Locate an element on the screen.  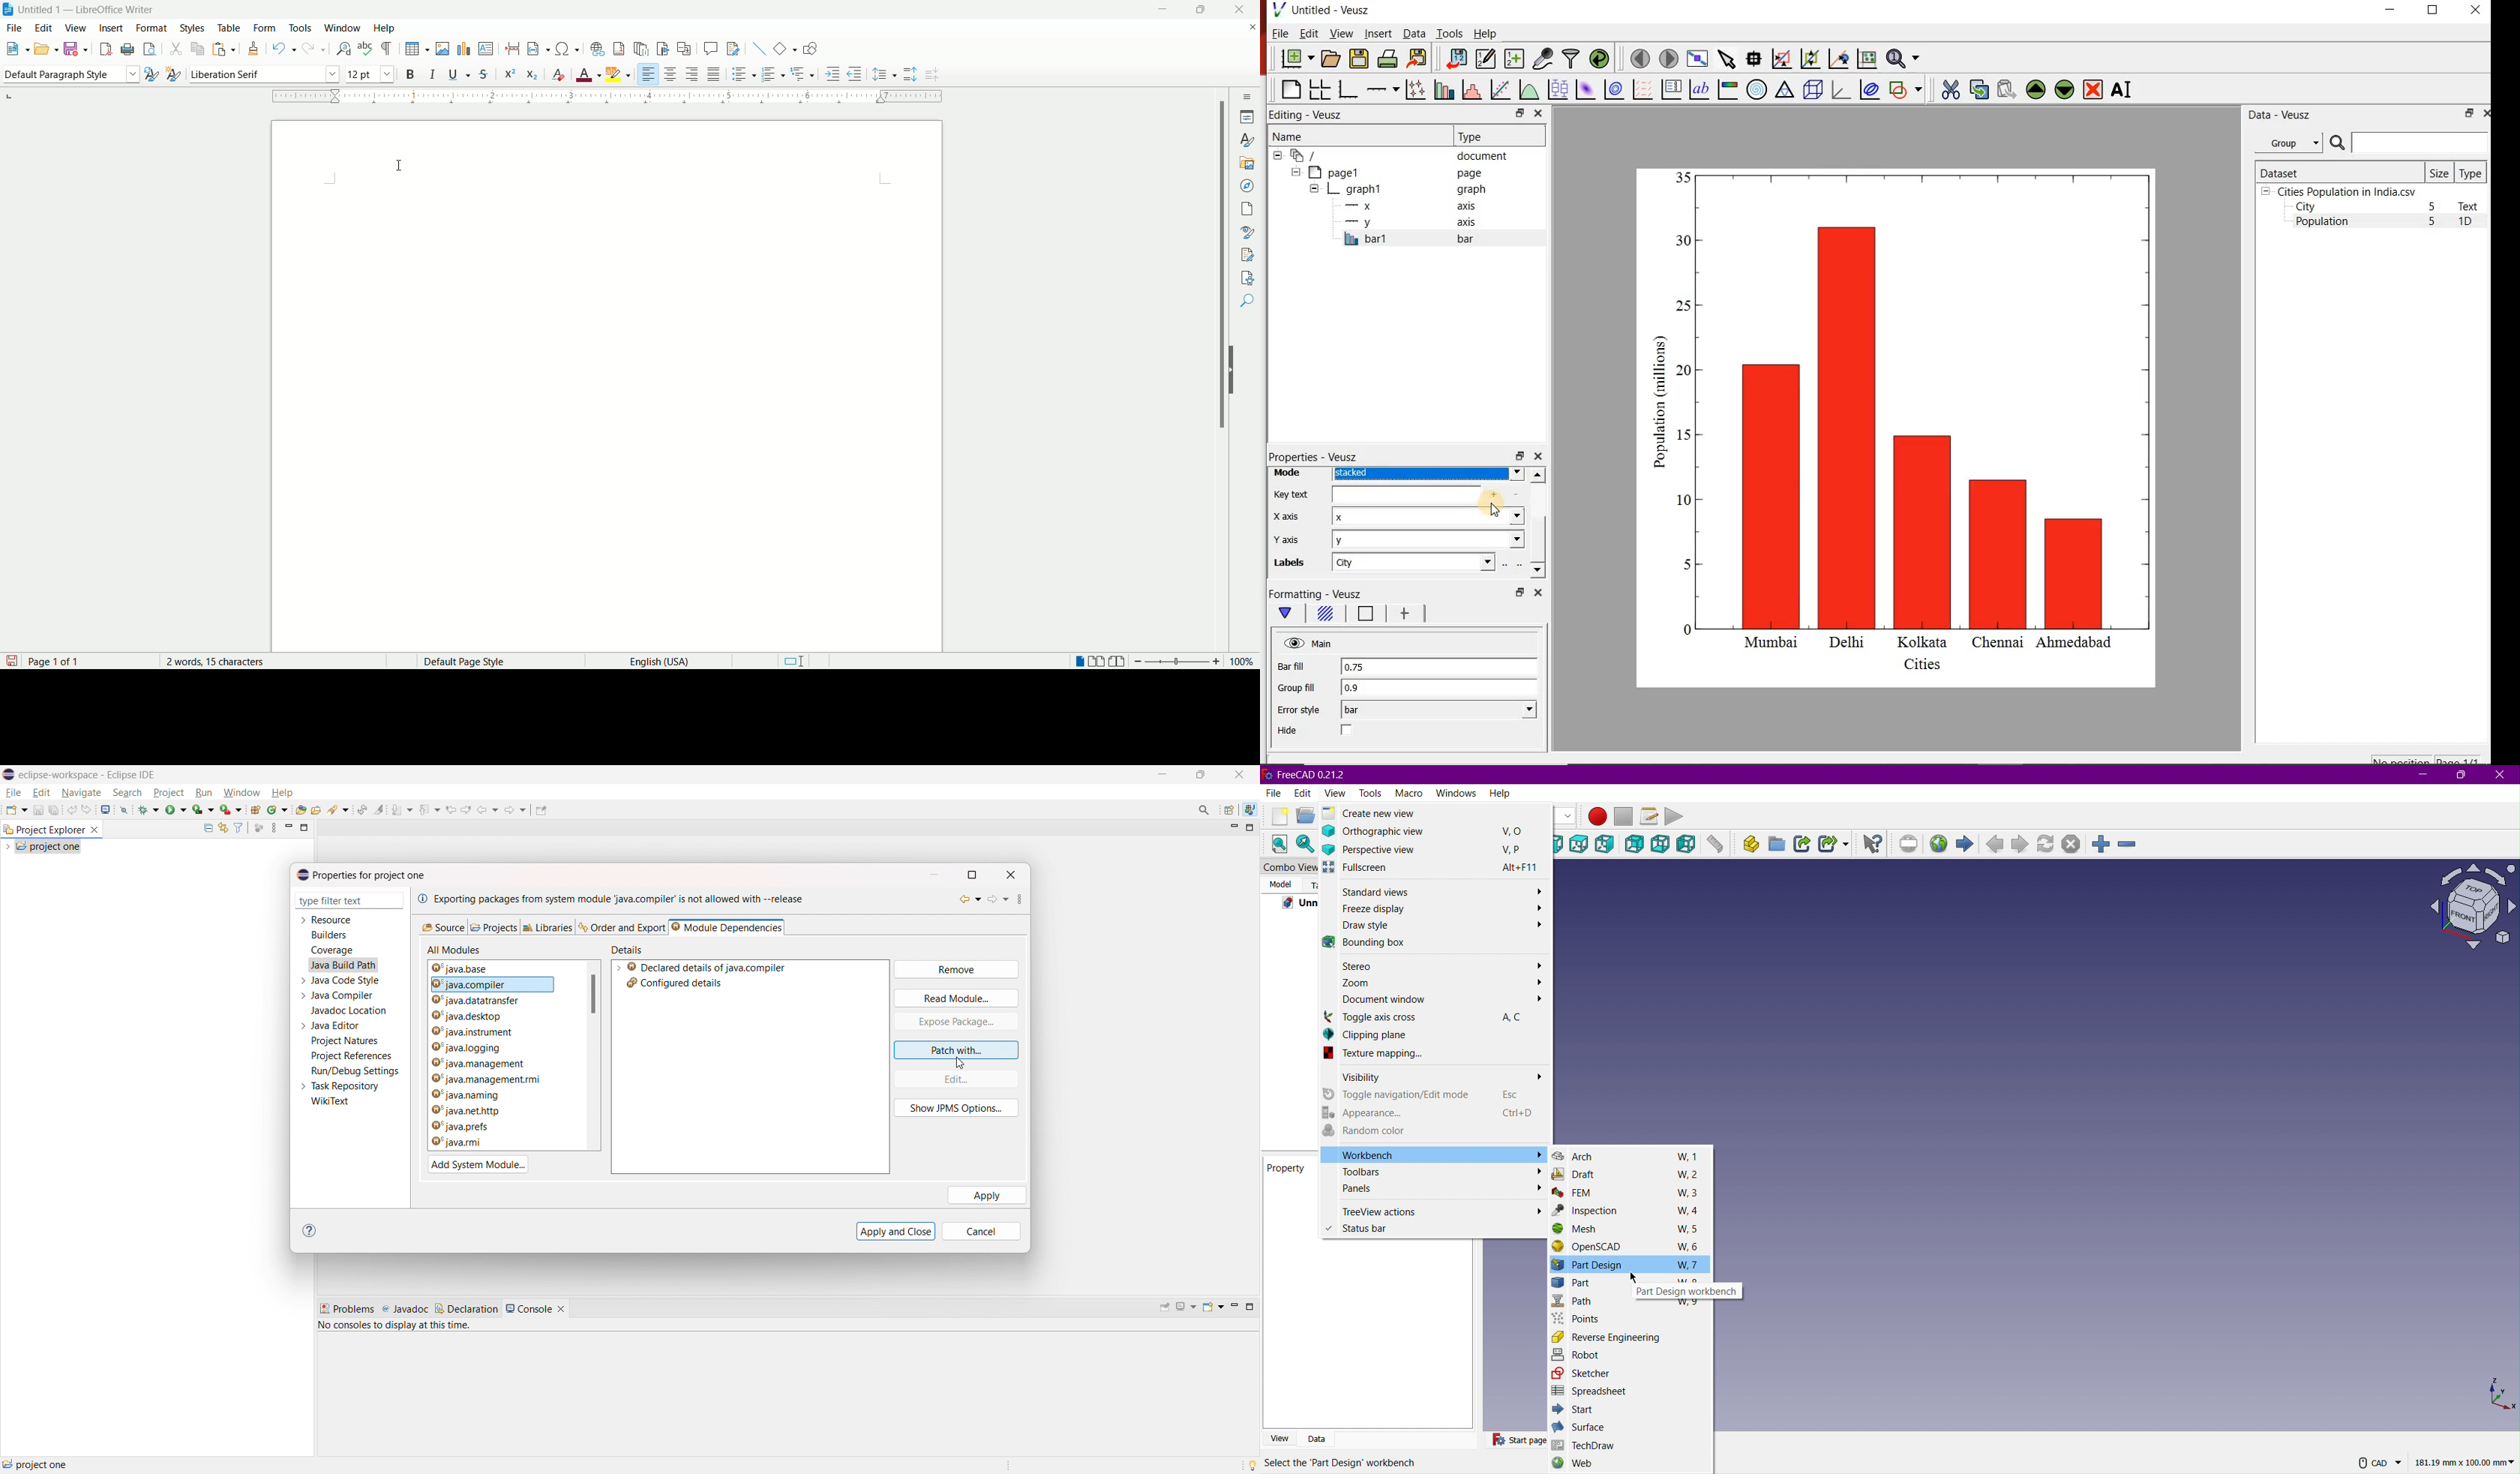
read data points on the graph is located at coordinates (1753, 57).